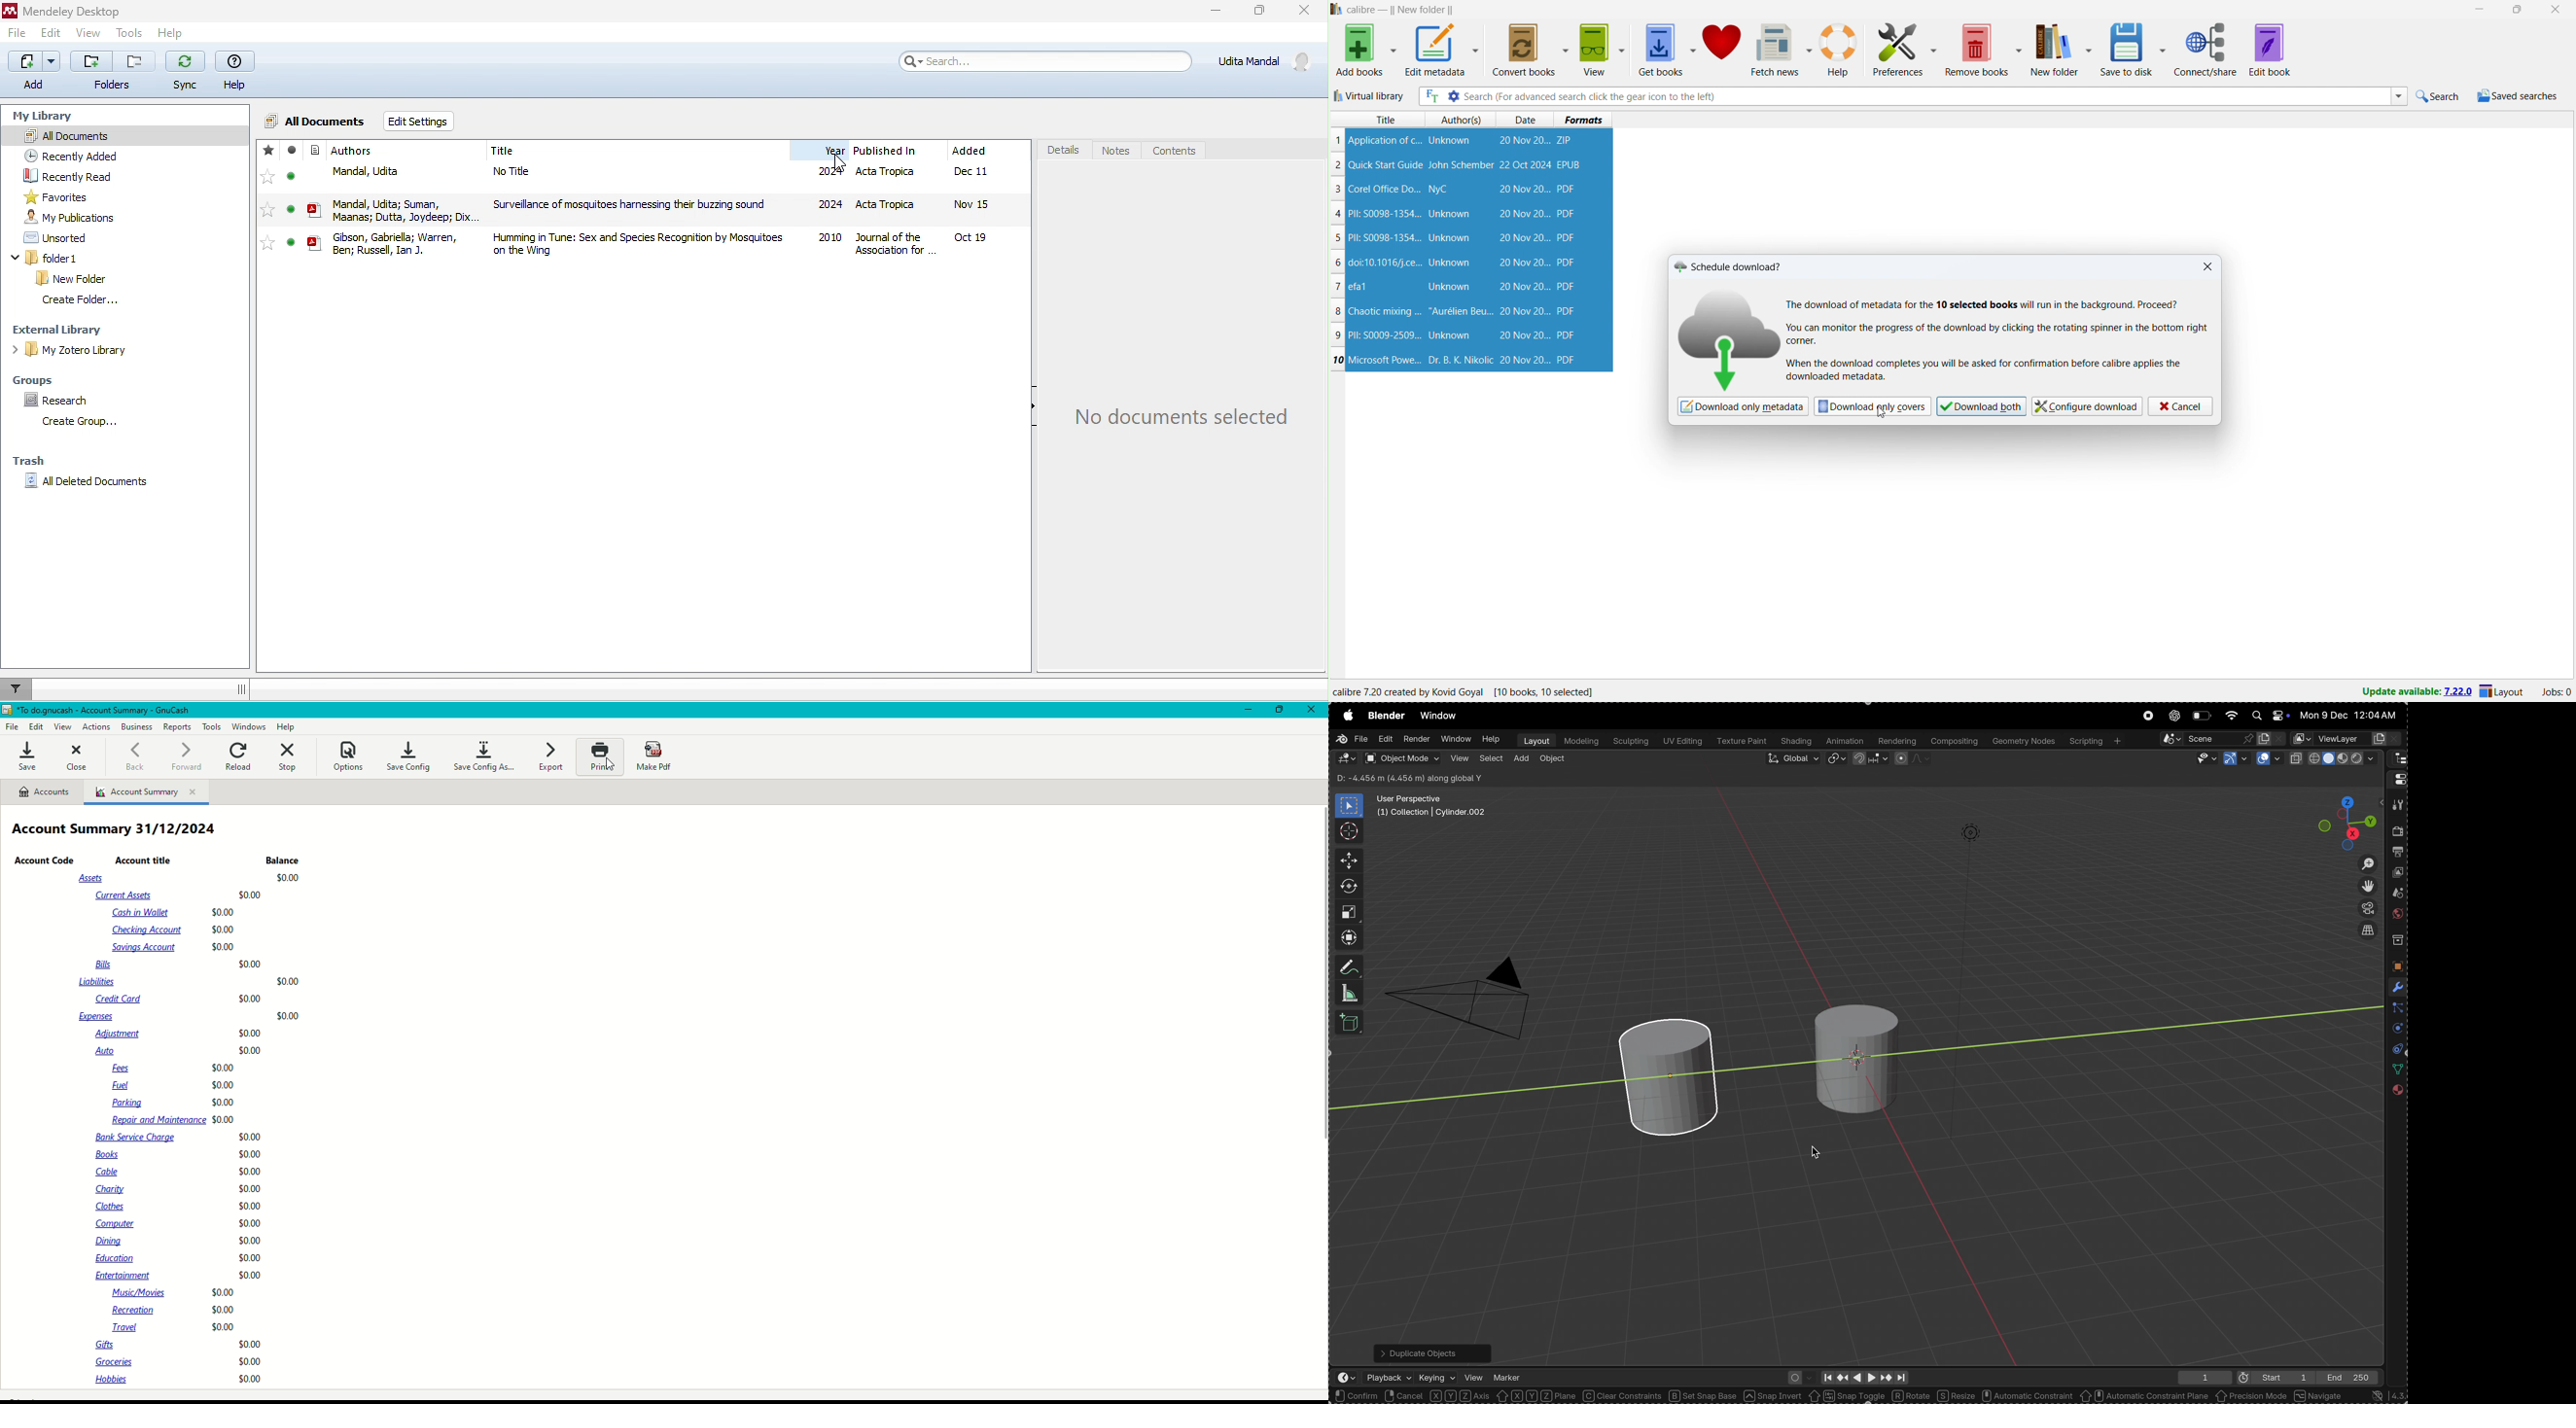  I want to click on read/unread, so click(298, 202).